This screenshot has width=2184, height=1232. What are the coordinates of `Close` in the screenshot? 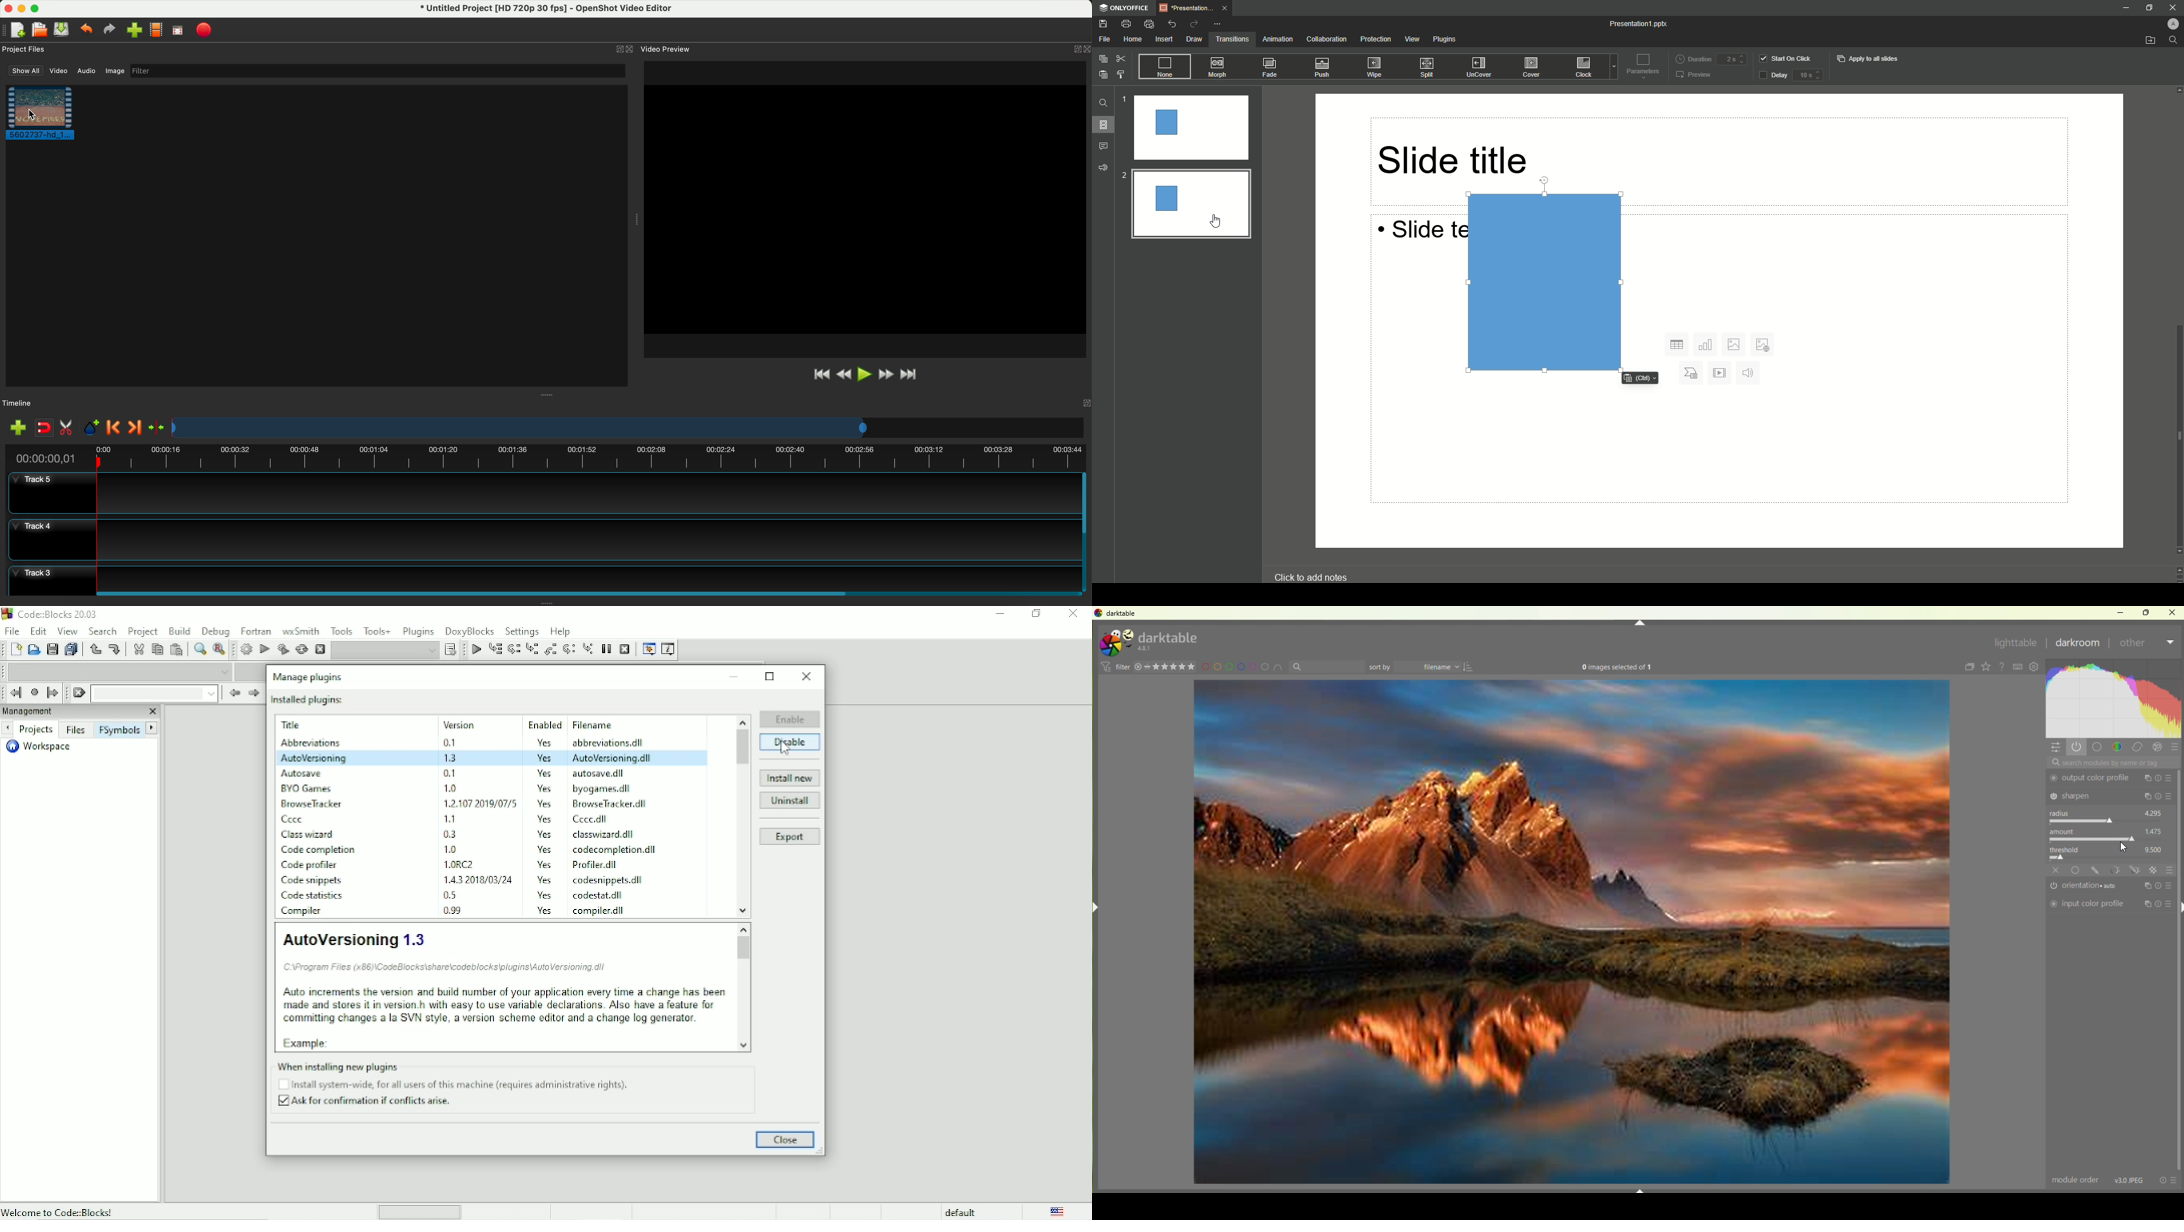 It's located at (1074, 614).